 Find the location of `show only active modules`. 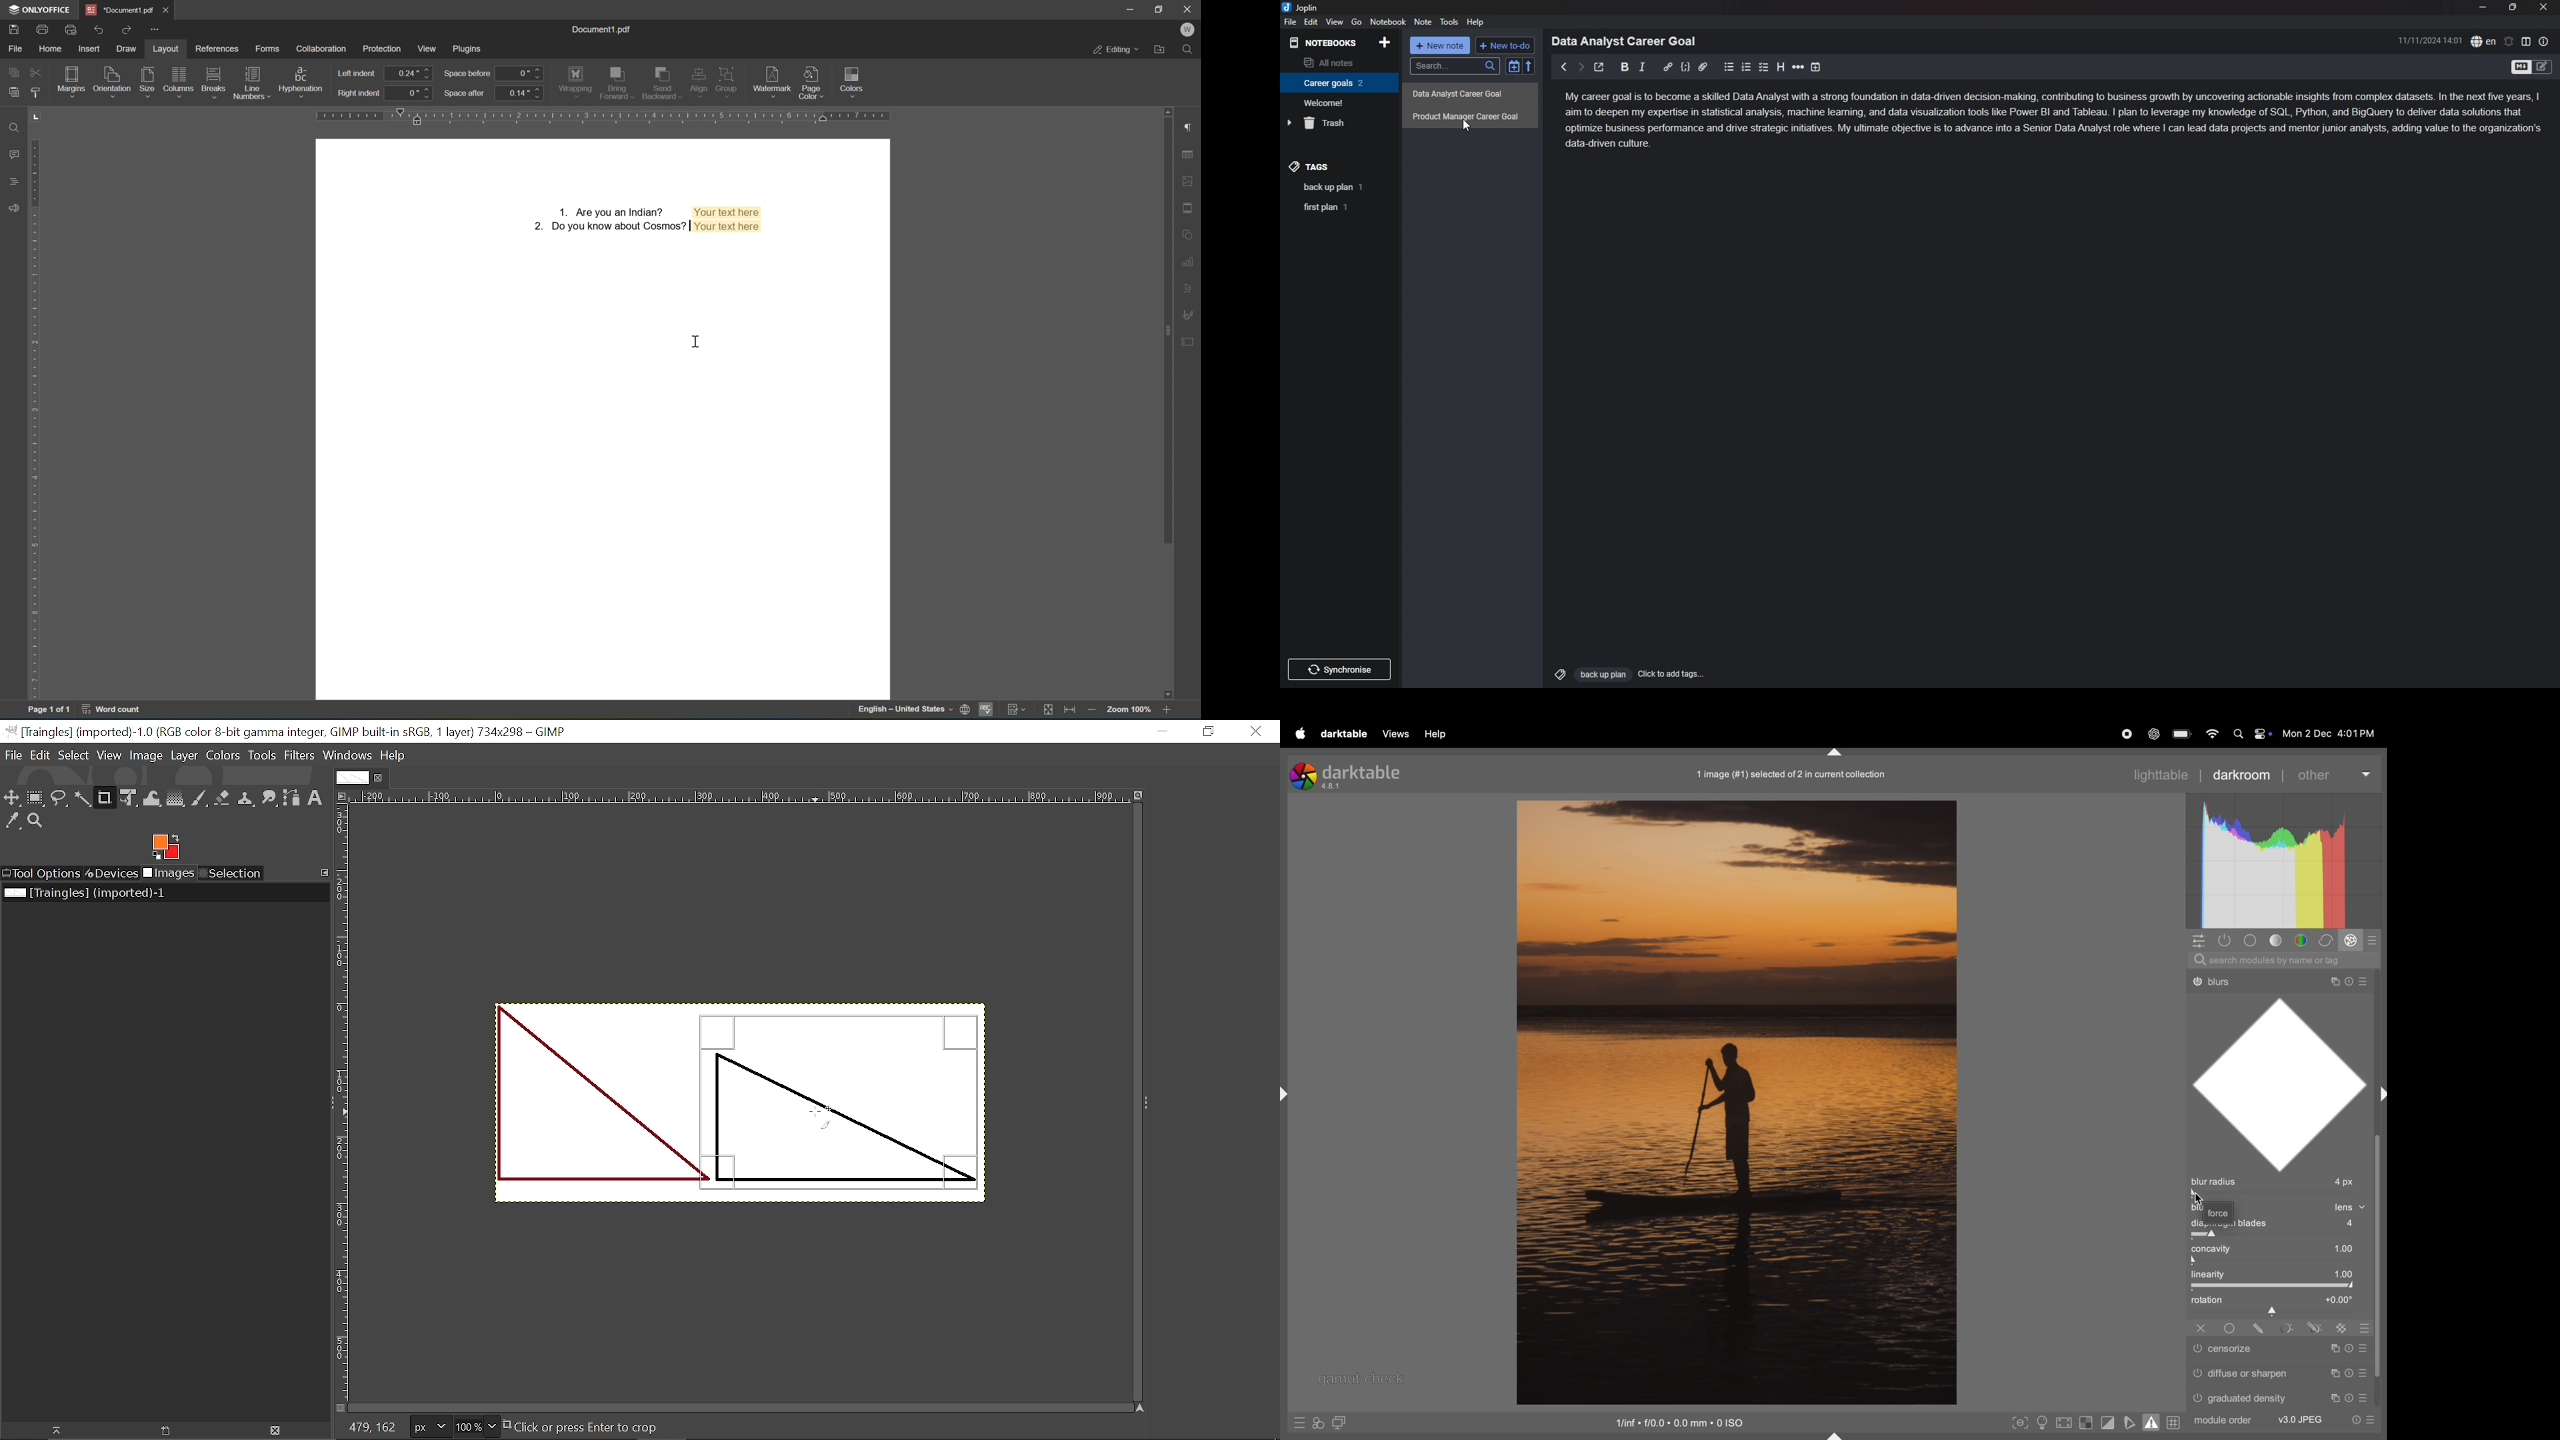

show only active modules is located at coordinates (2224, 940).